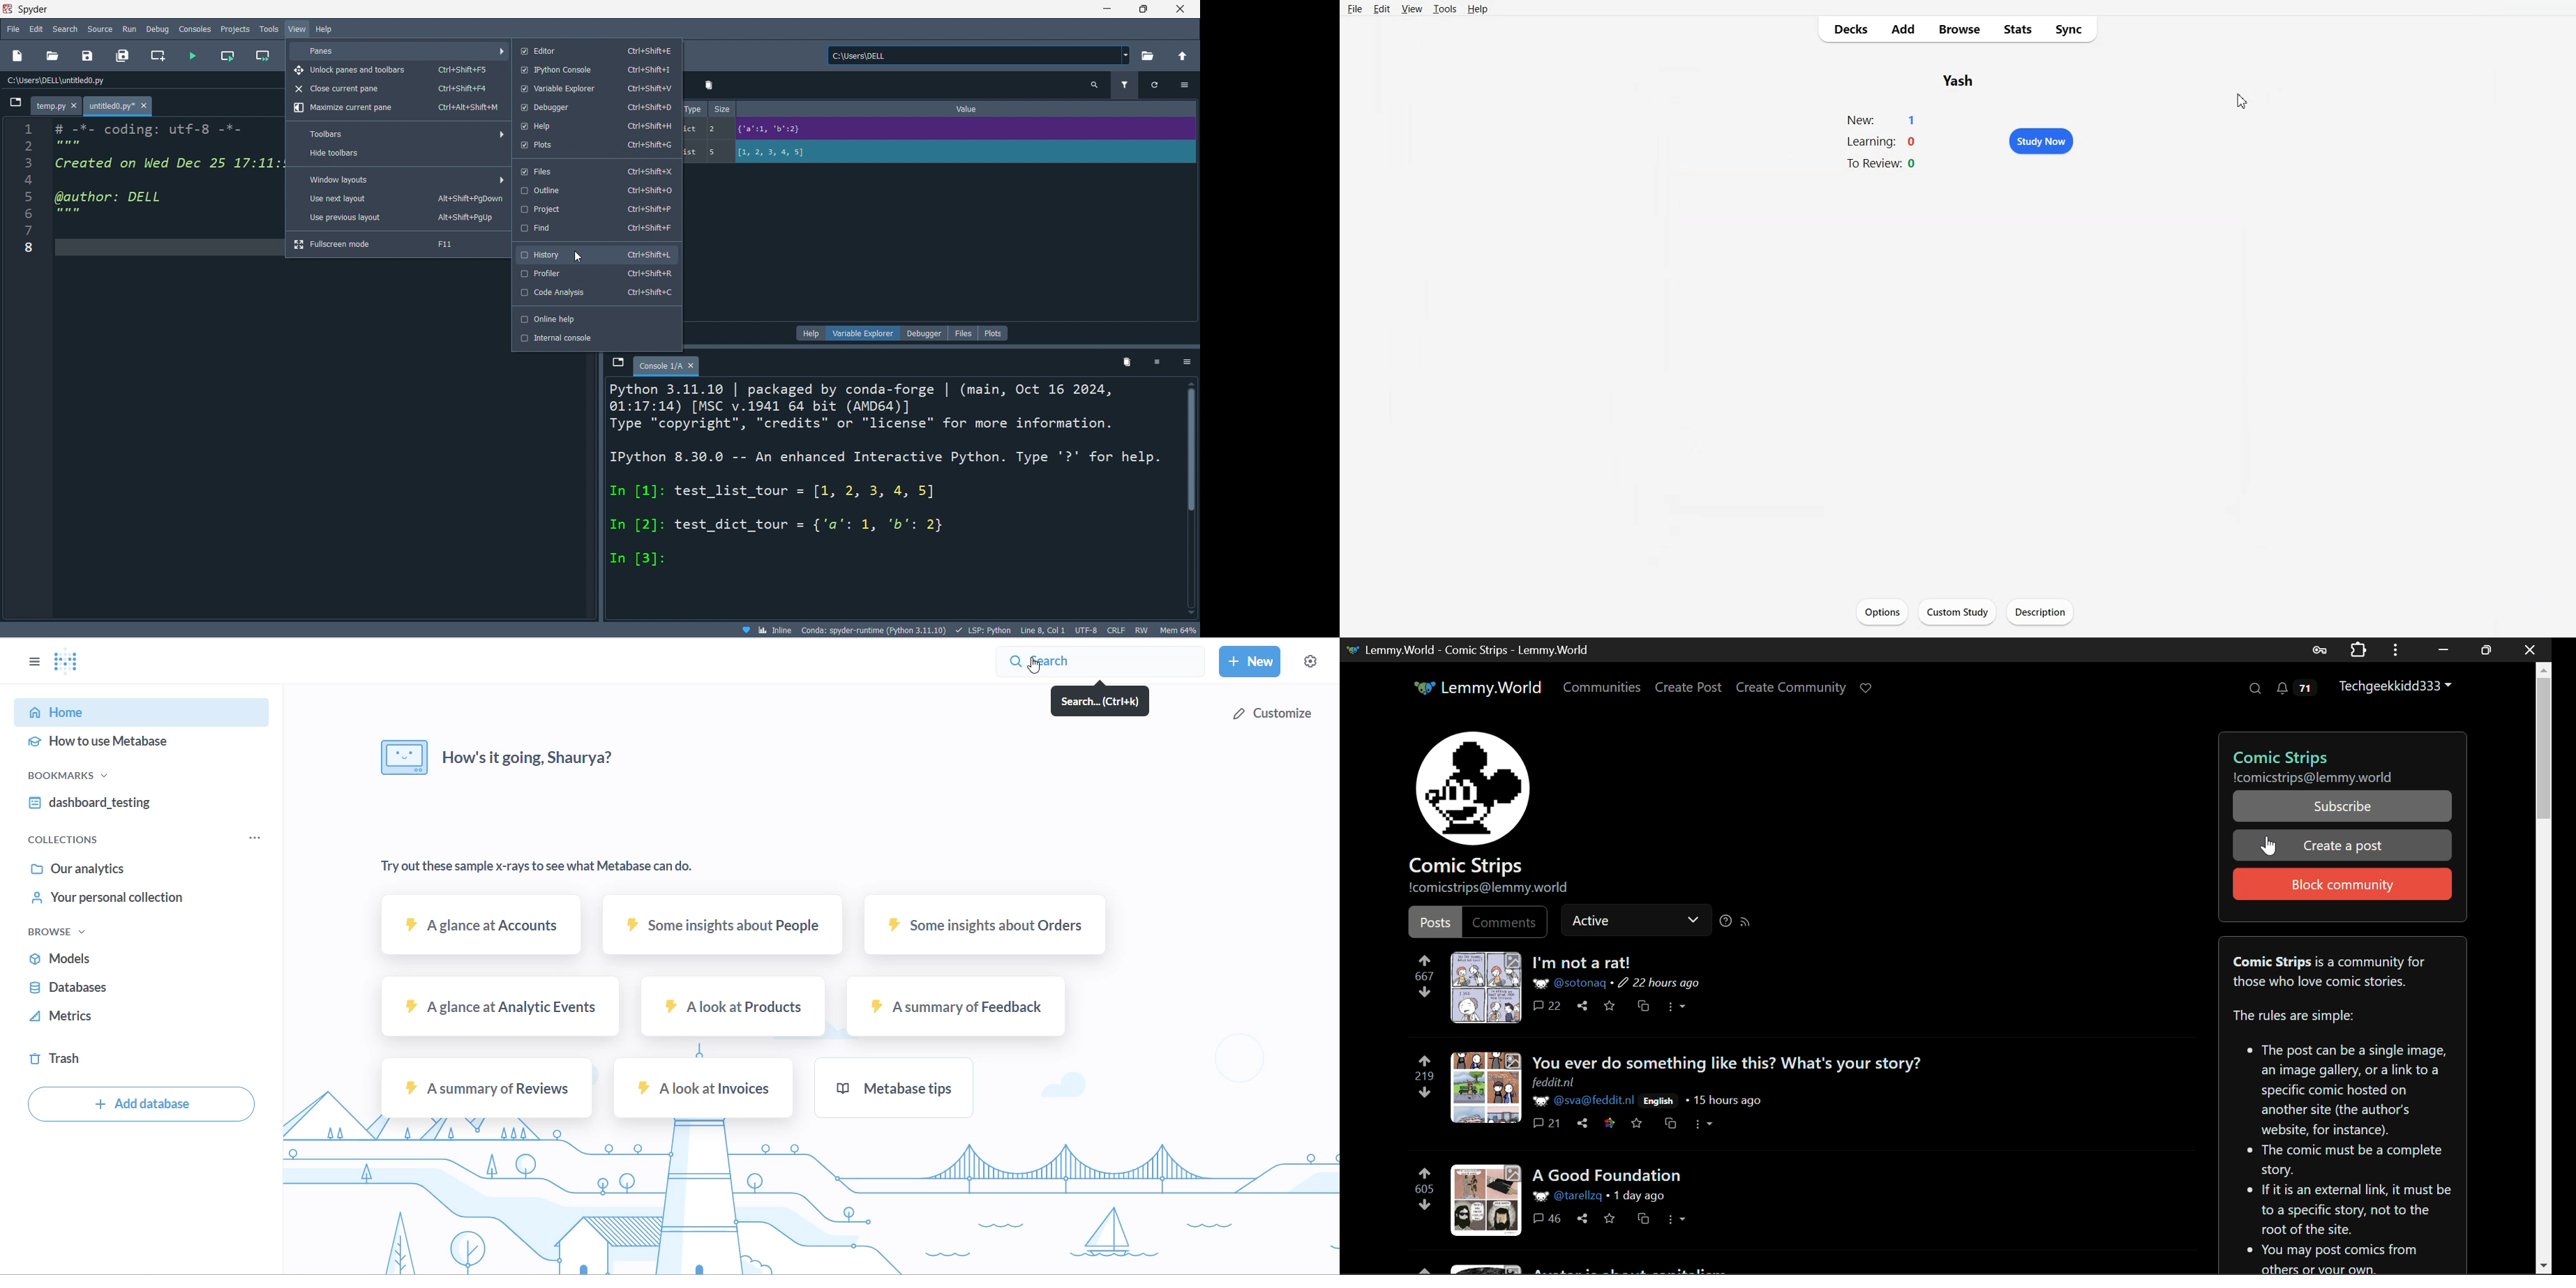 The height and width of the screenshot is (1288, 2576). I want to click on feddit.nl, so click(1555, 1083).